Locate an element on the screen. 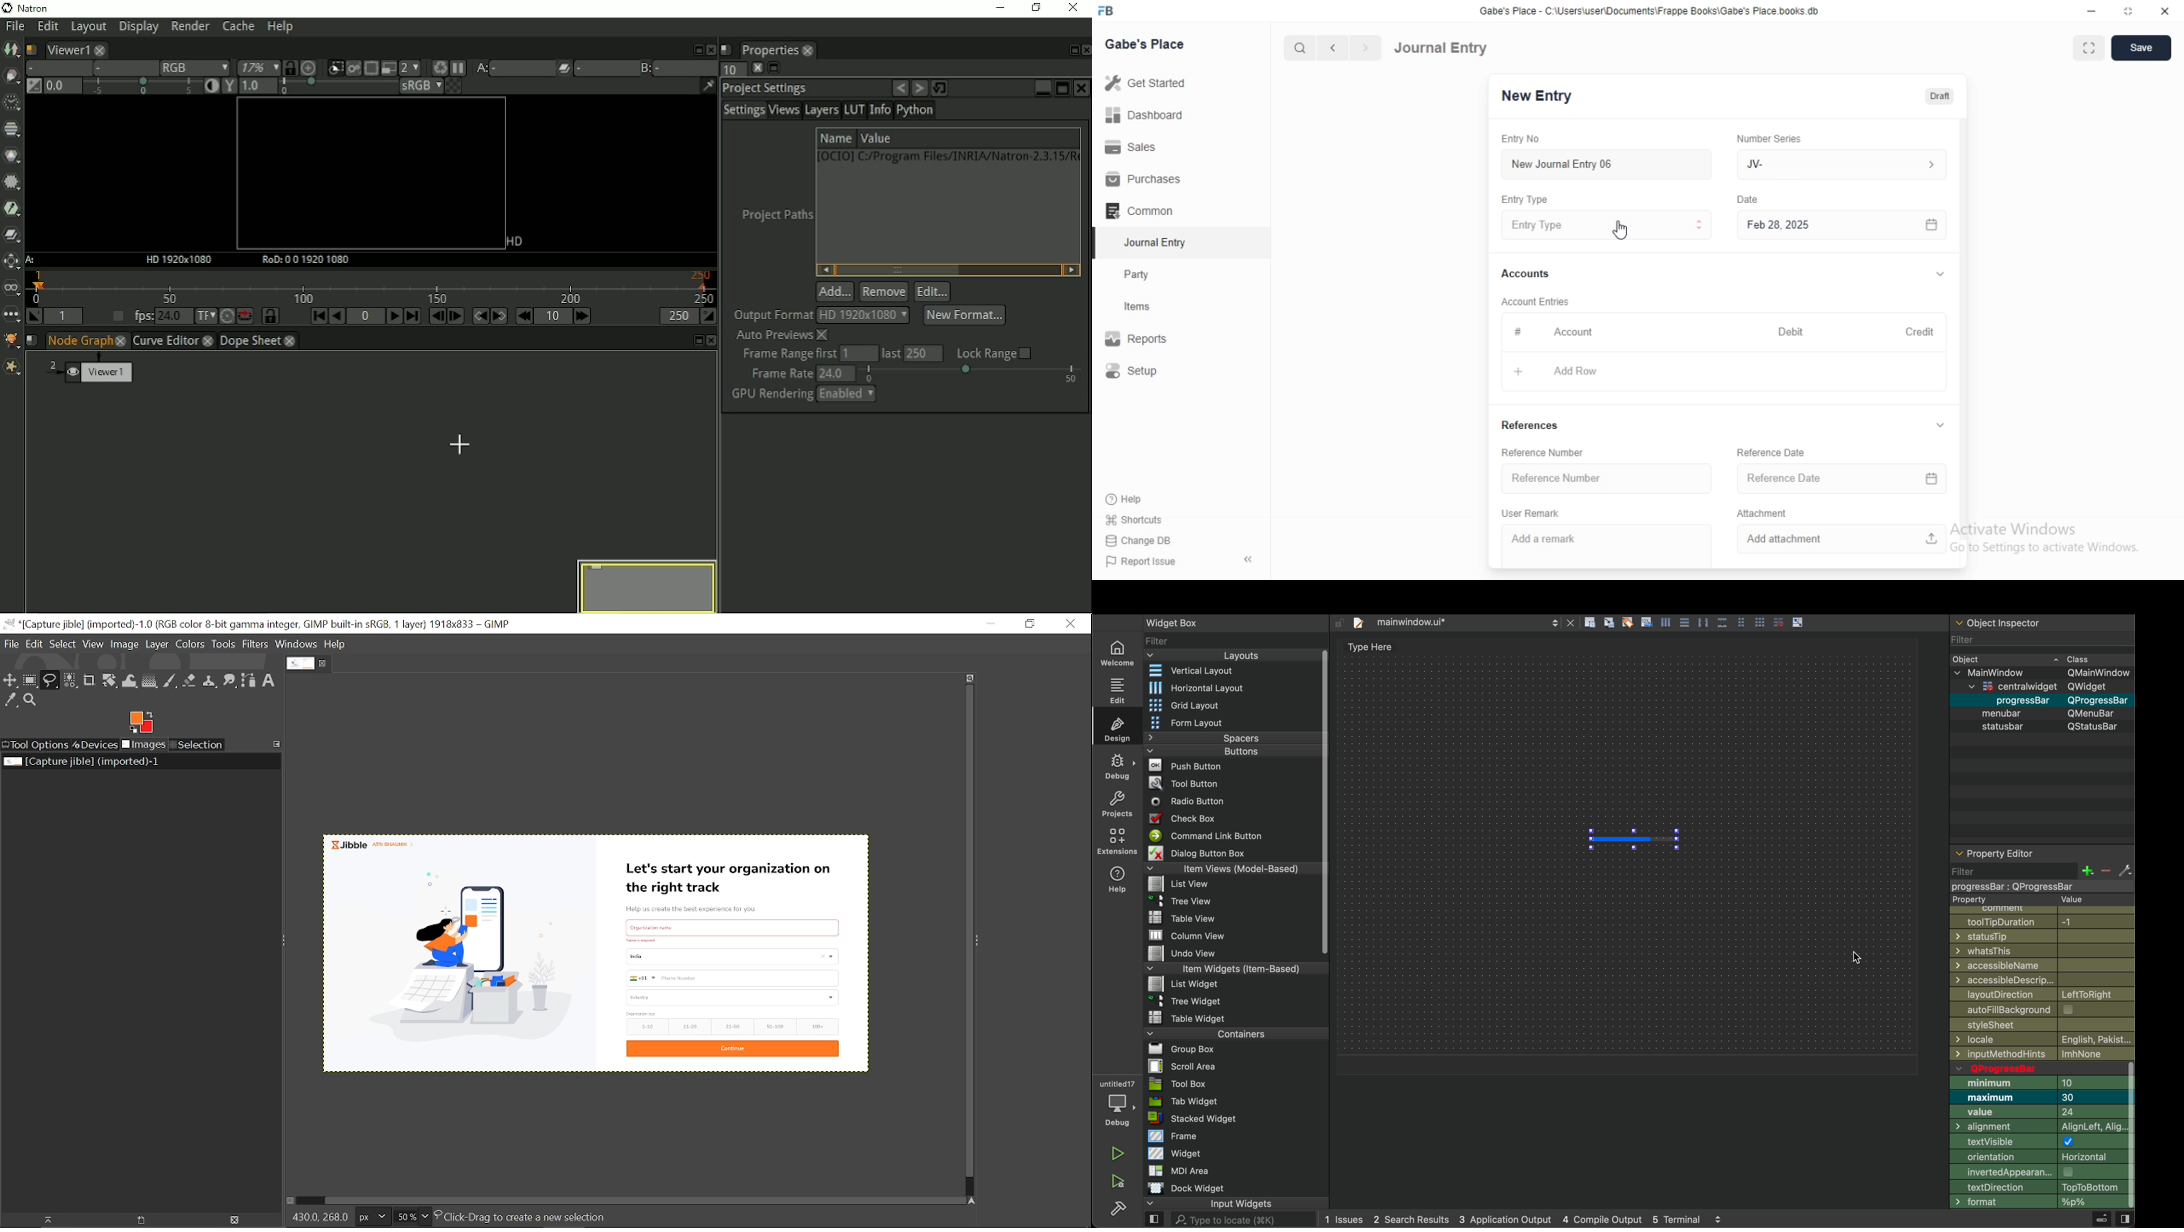 This screenshot has width=2184, height=1232. ) Report Issue is located at coordinates (1142, 562).